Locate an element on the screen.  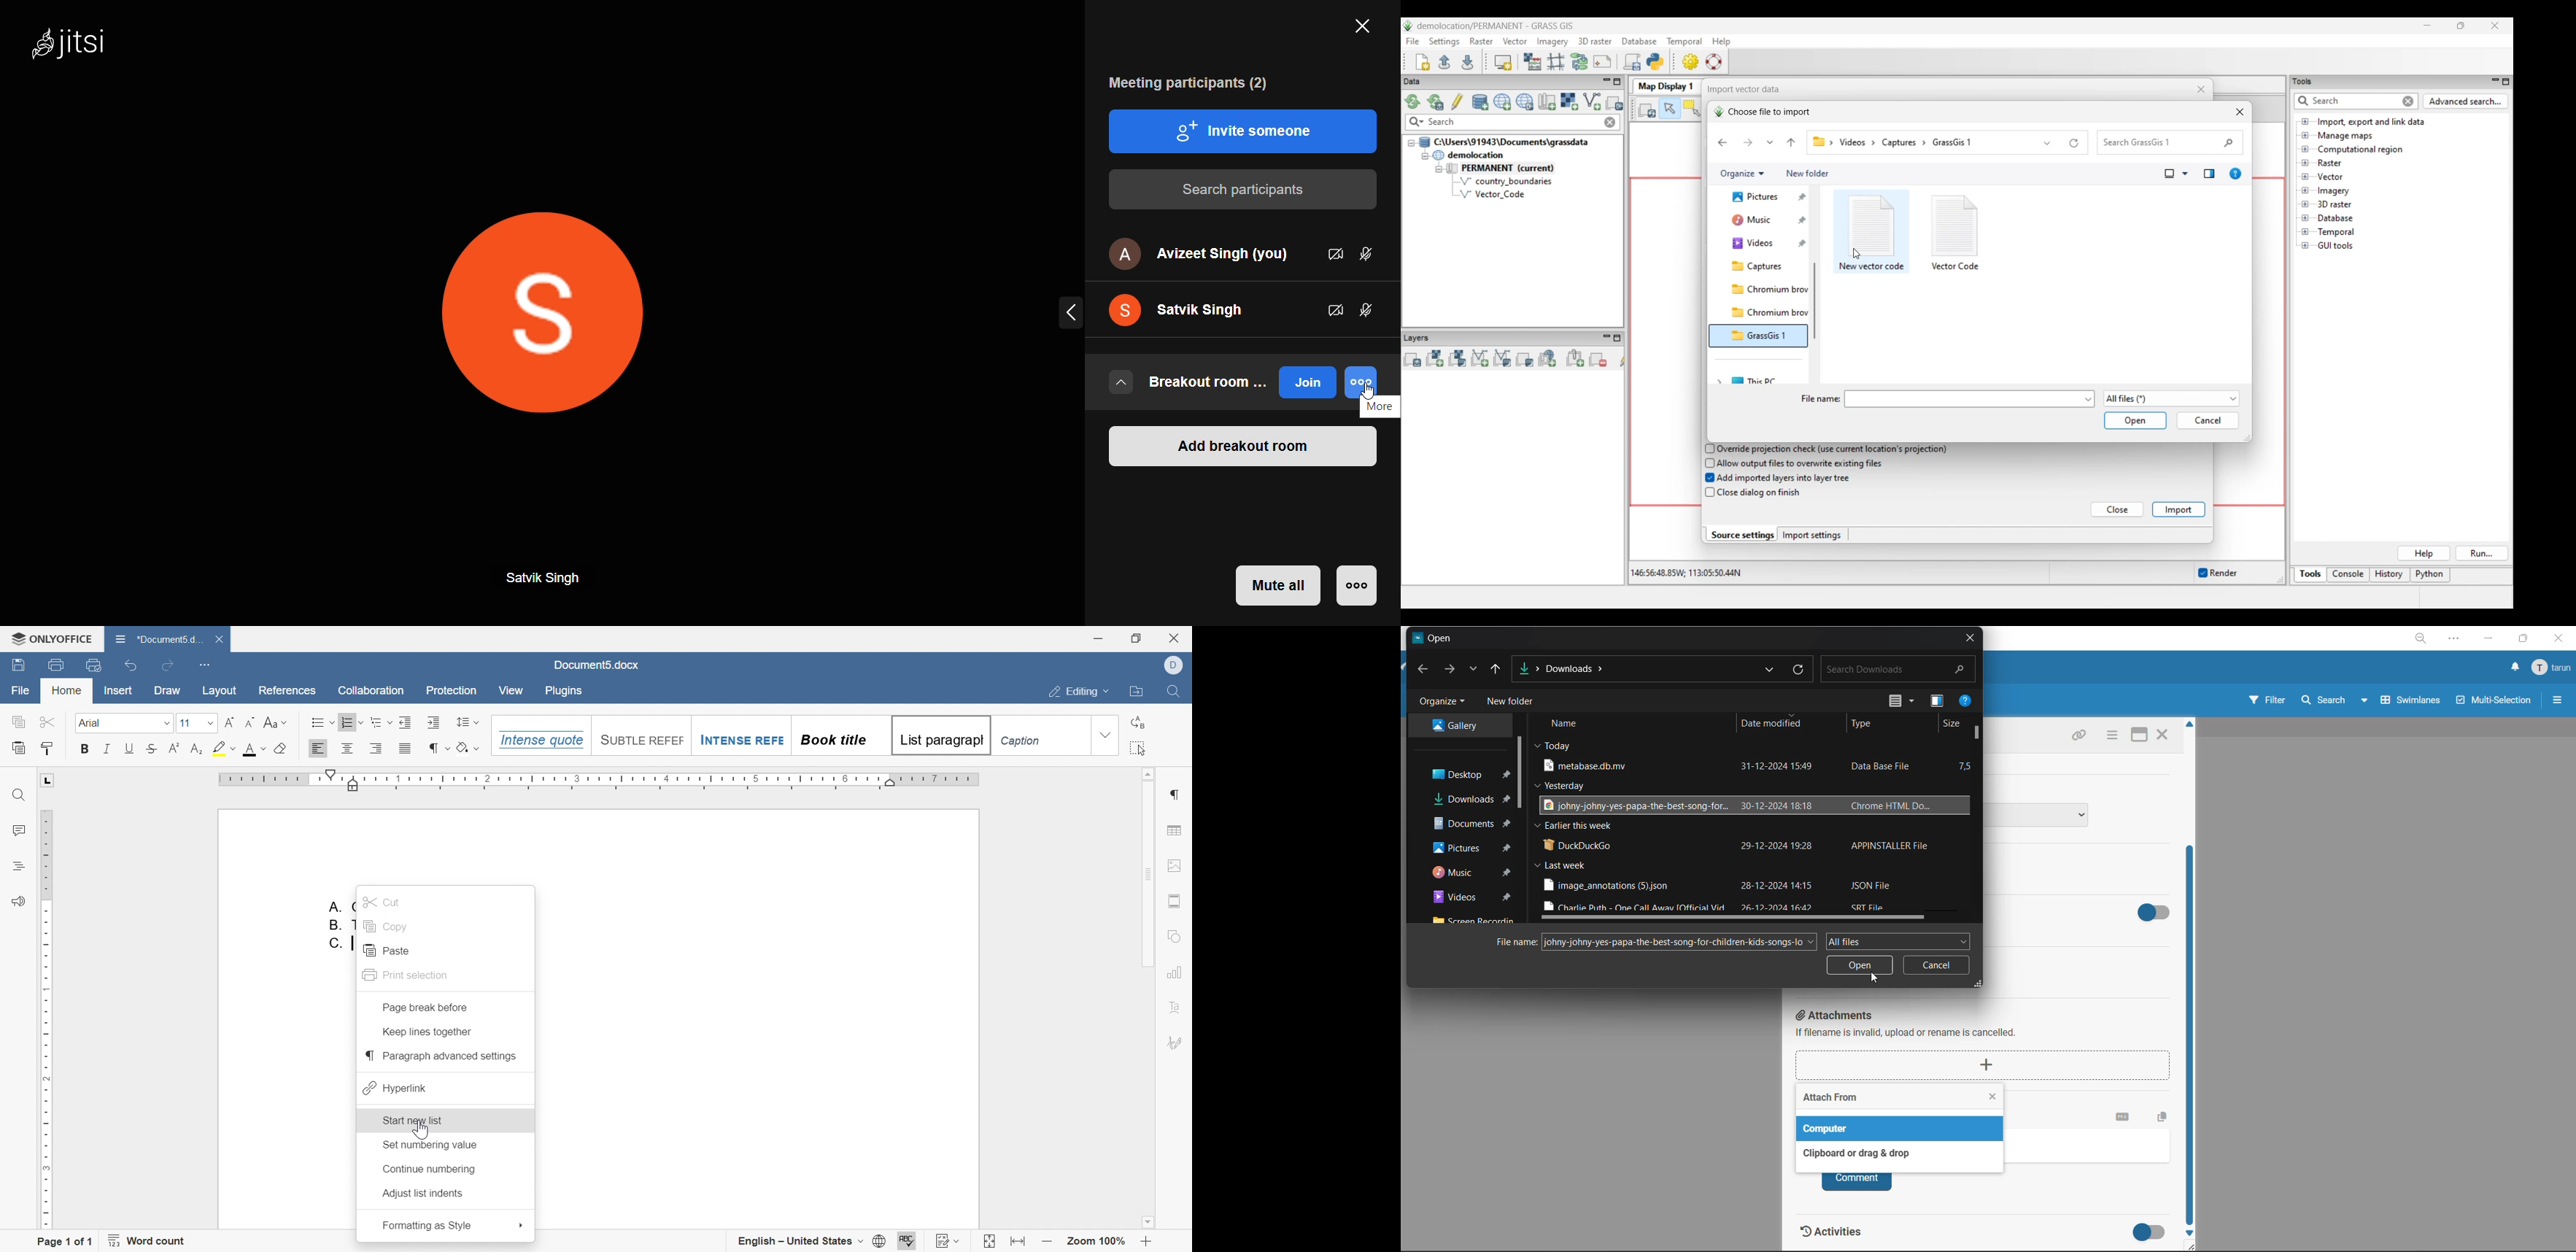
set numbering value is located at coordinates (429, 1145).